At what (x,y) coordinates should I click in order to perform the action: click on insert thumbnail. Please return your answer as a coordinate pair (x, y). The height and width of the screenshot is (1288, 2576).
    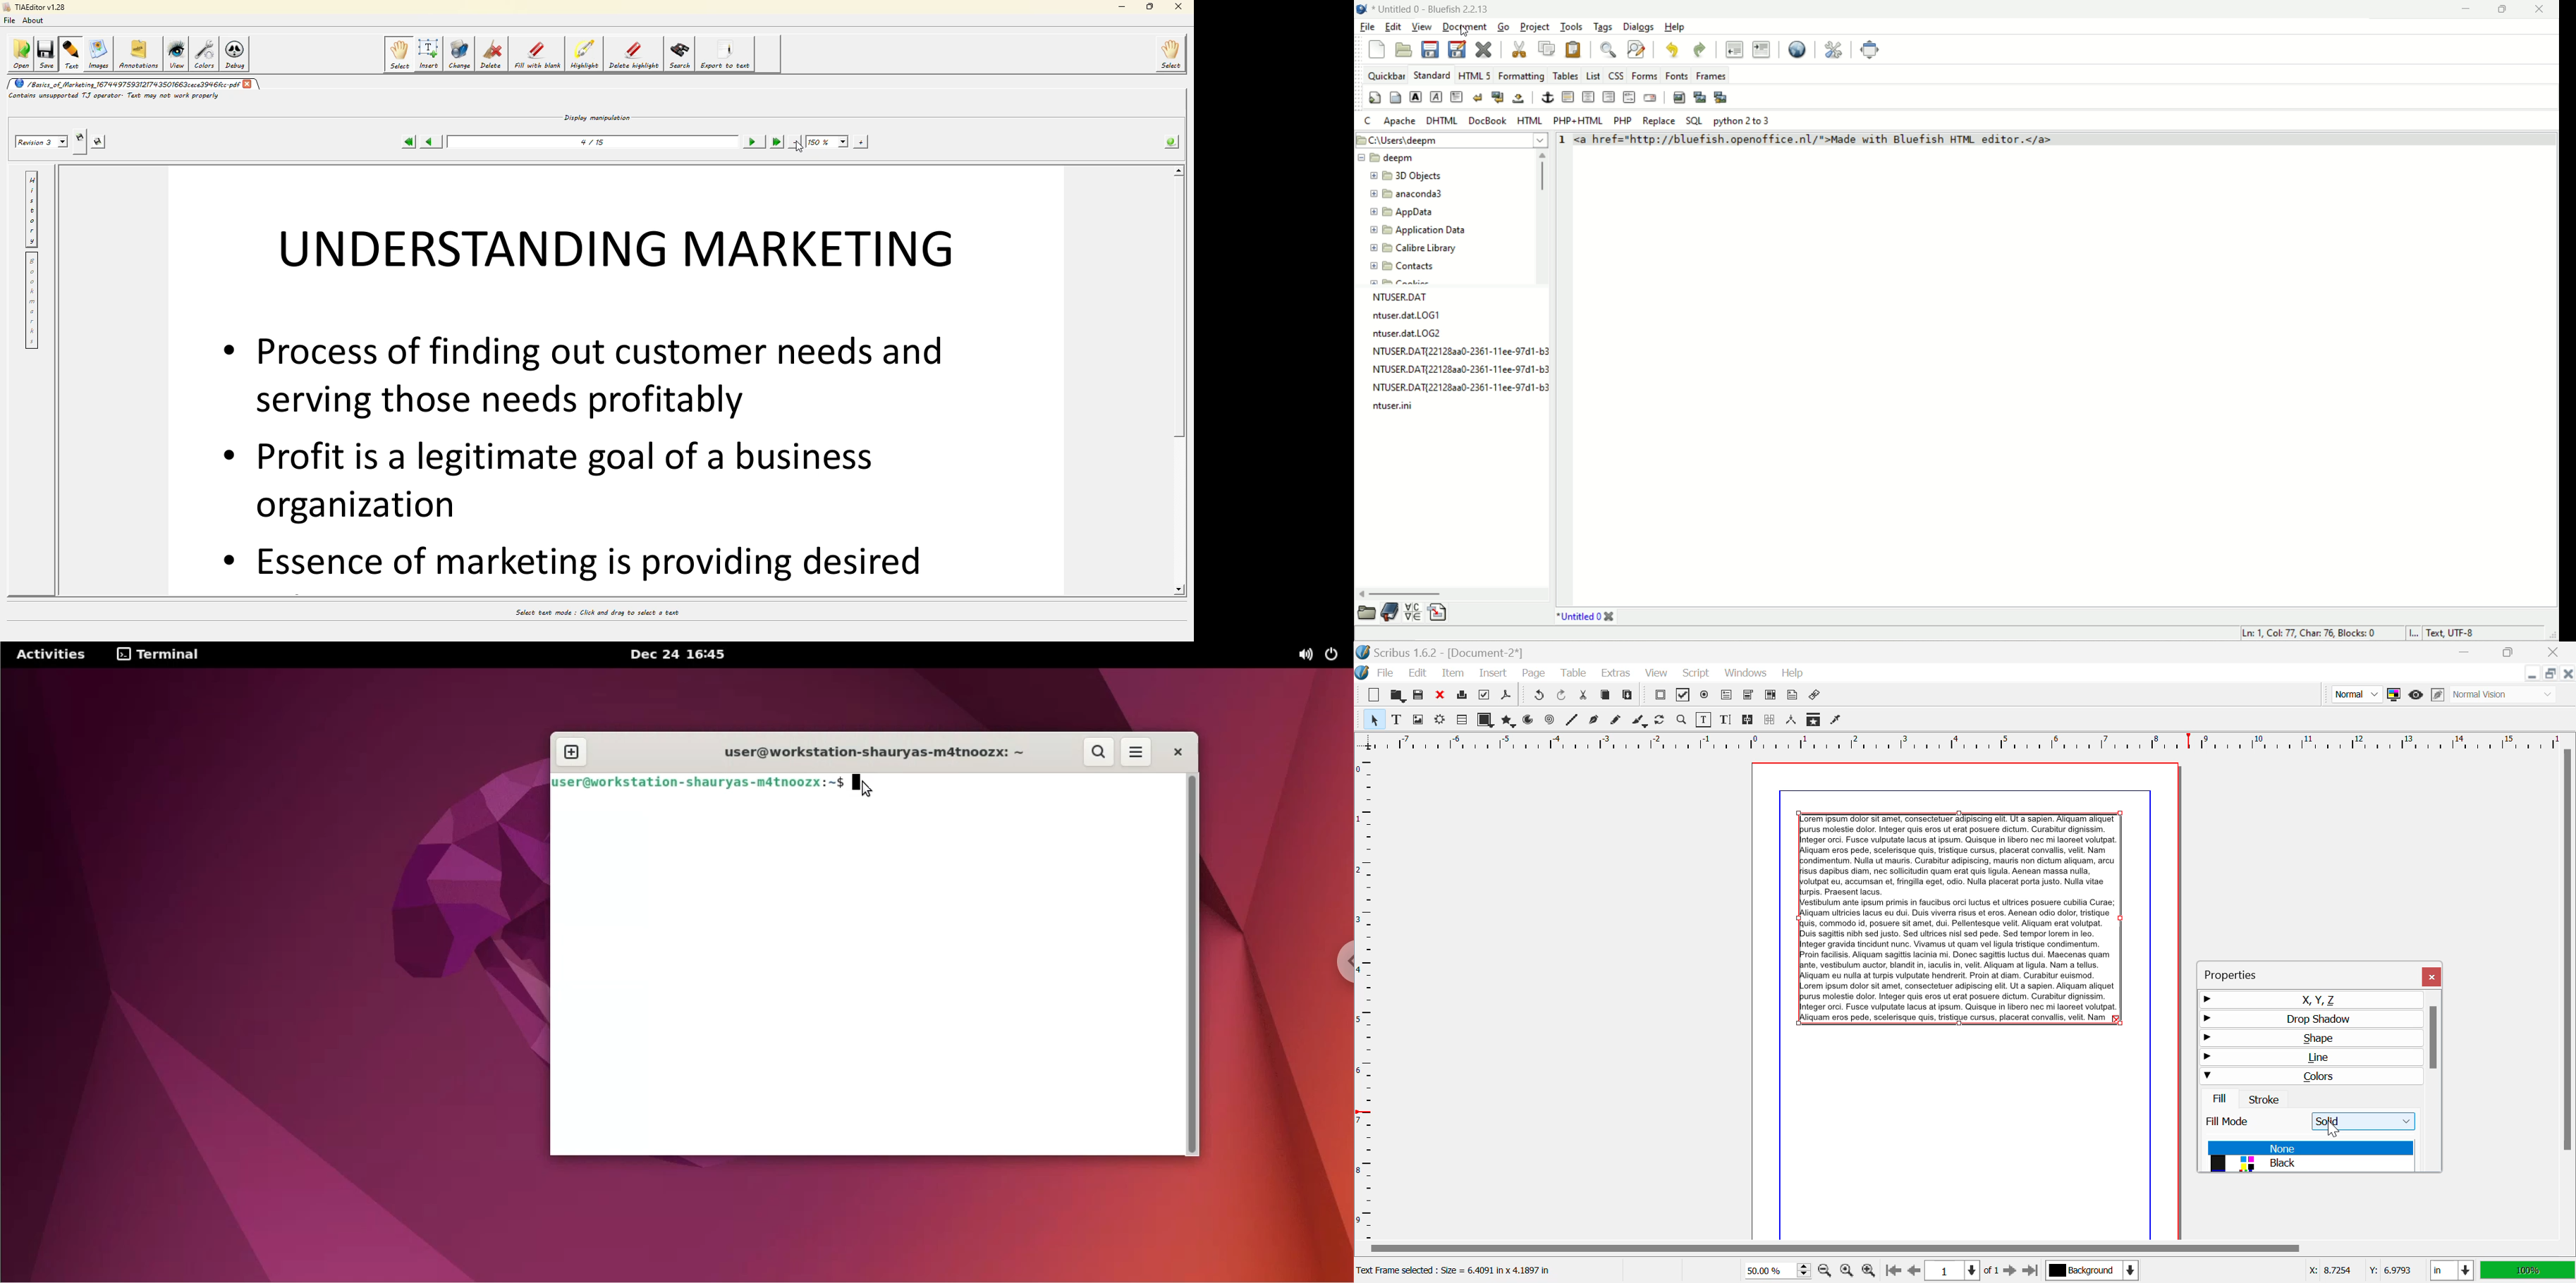
    Looking at the image, I should click on (1699, 99).